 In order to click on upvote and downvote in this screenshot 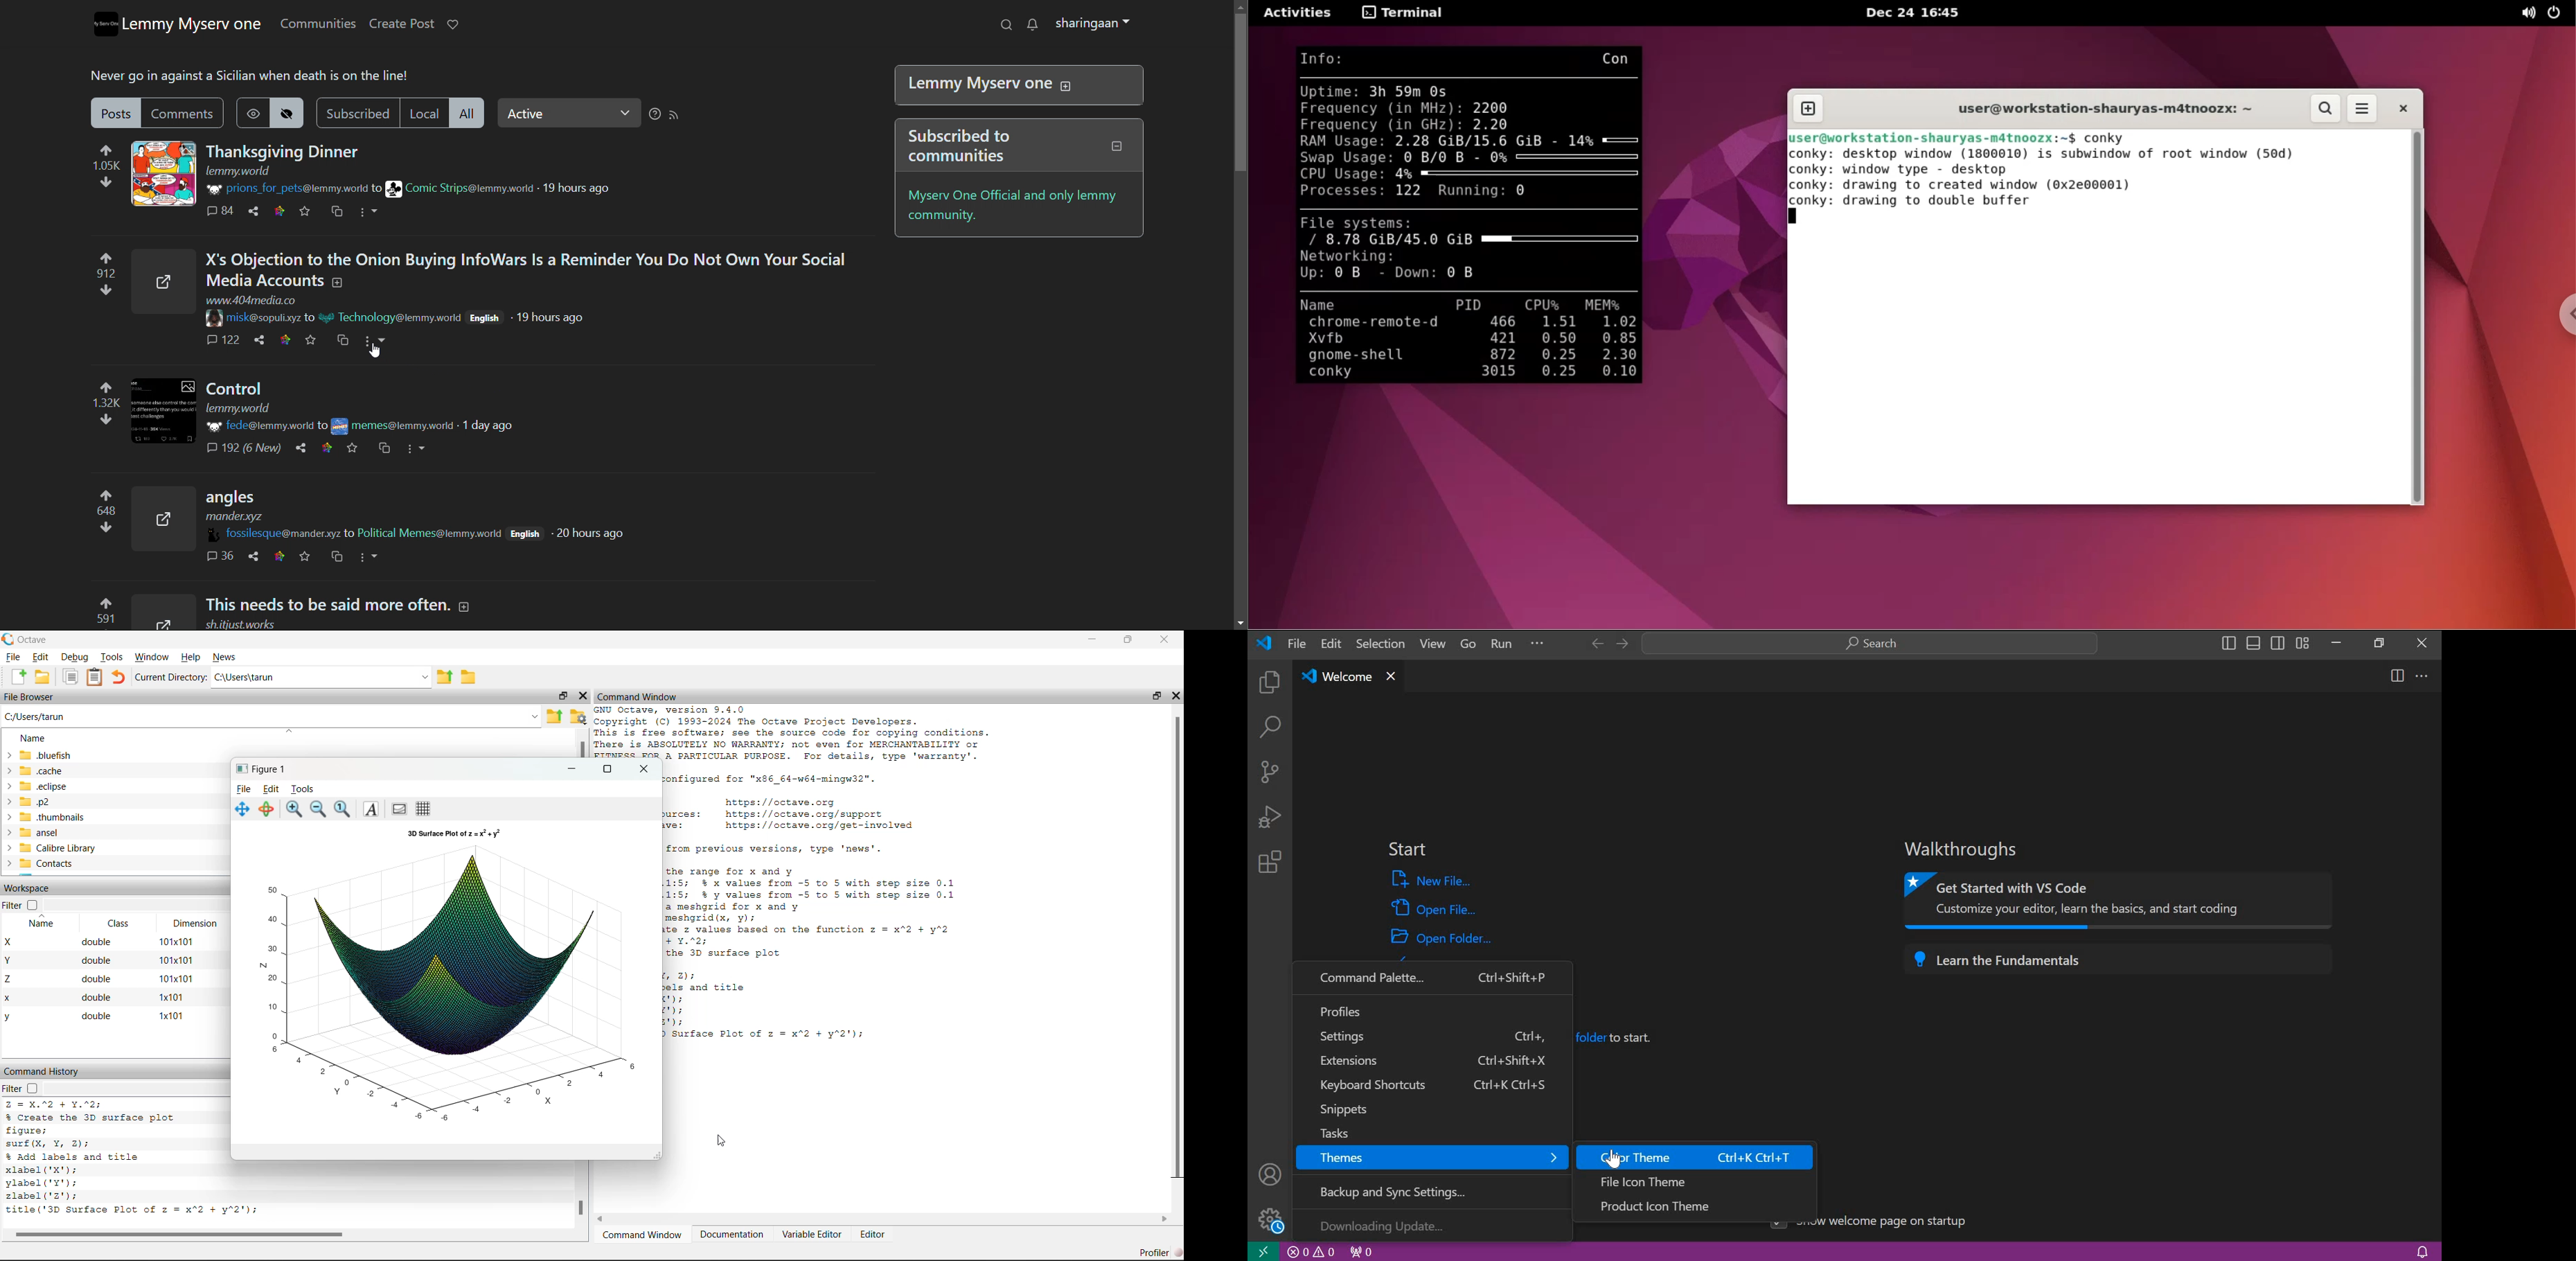, I will do `click(96, 402)`.